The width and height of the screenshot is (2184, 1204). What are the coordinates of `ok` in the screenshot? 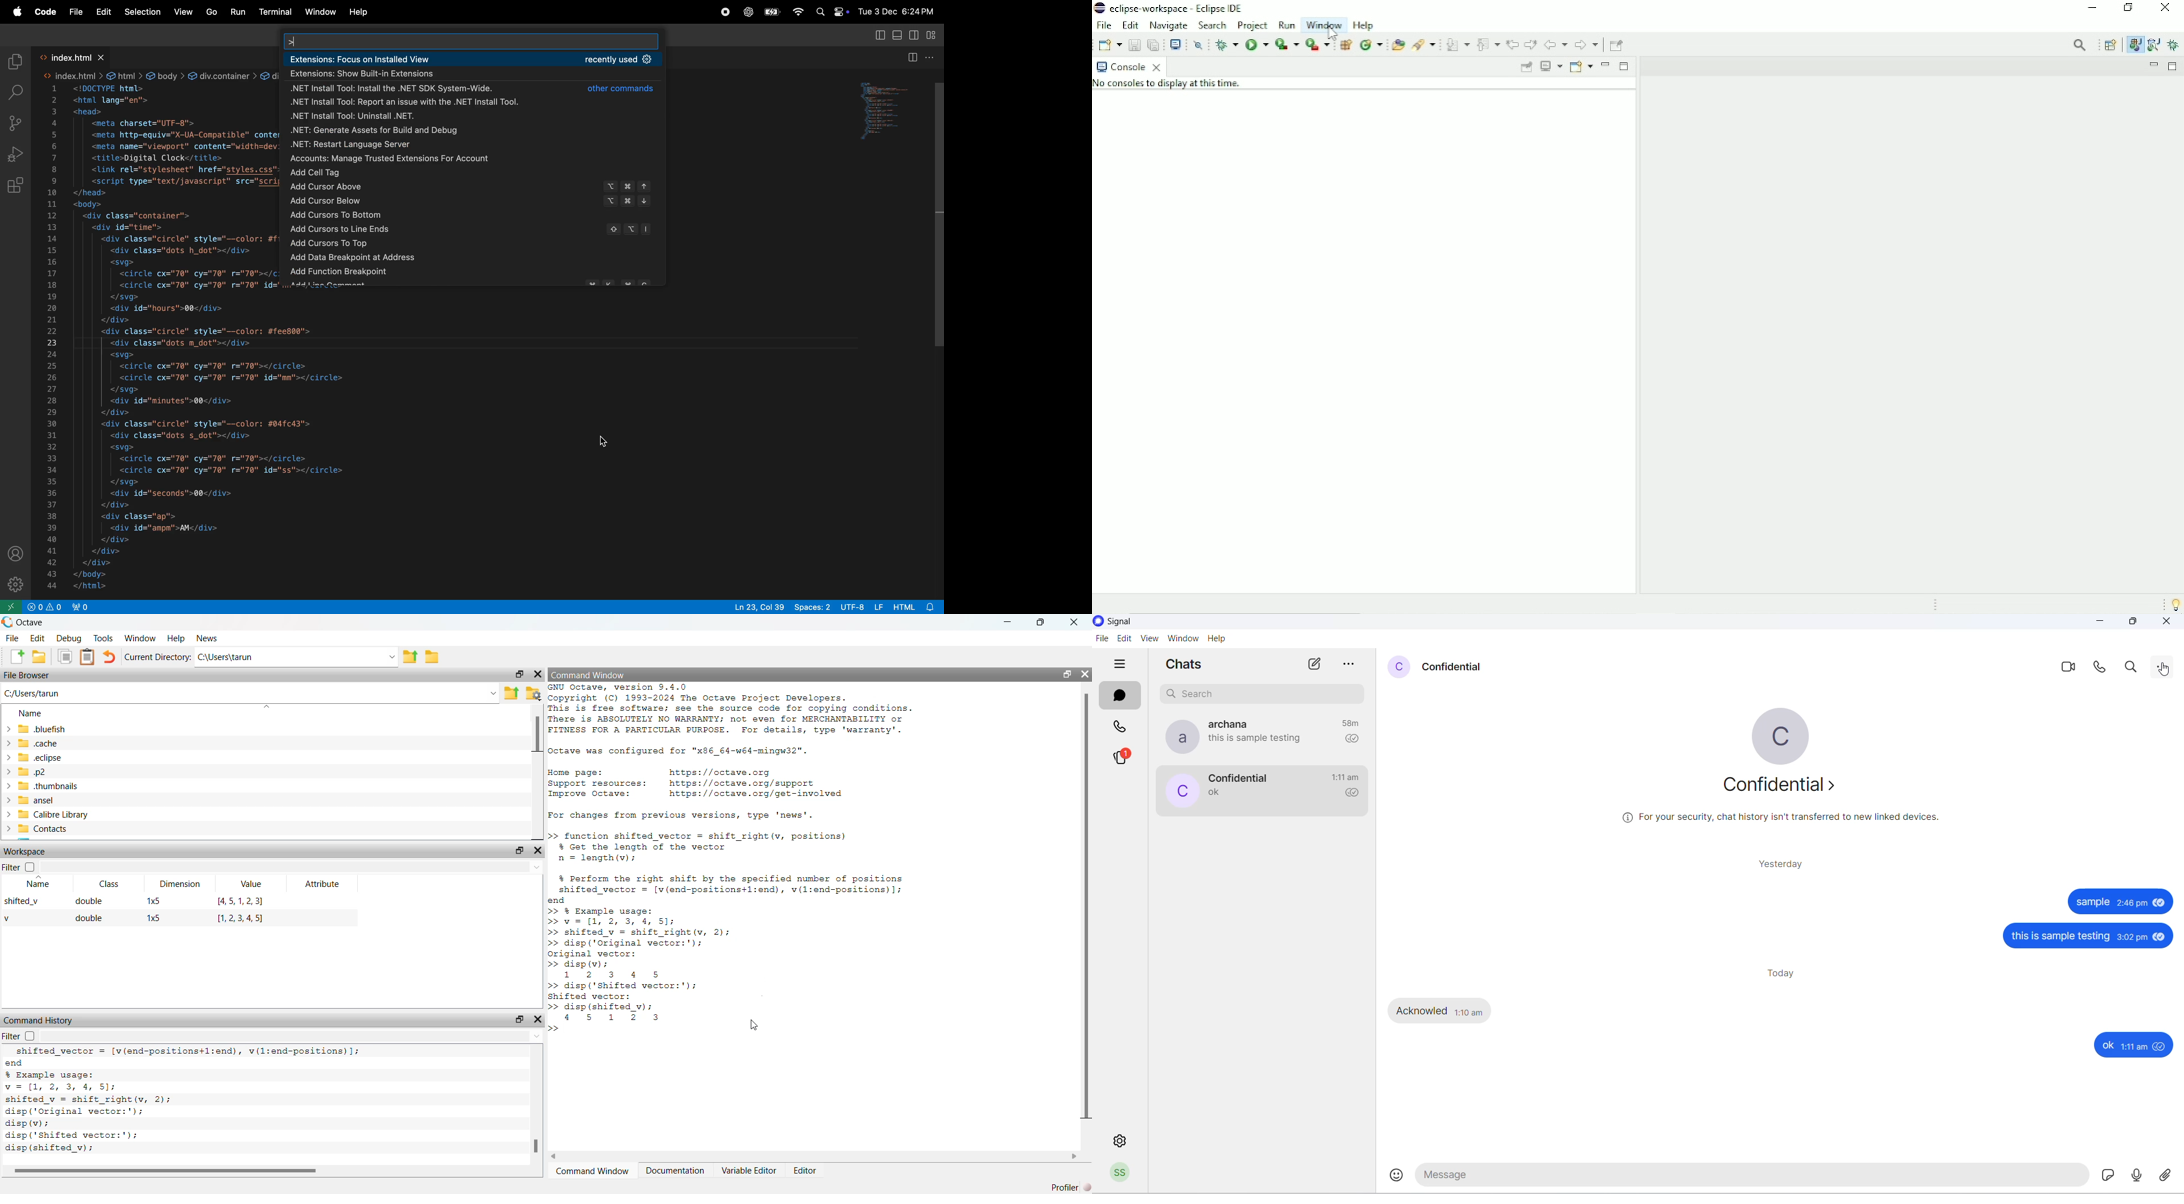 It's located at (2107, 1046).